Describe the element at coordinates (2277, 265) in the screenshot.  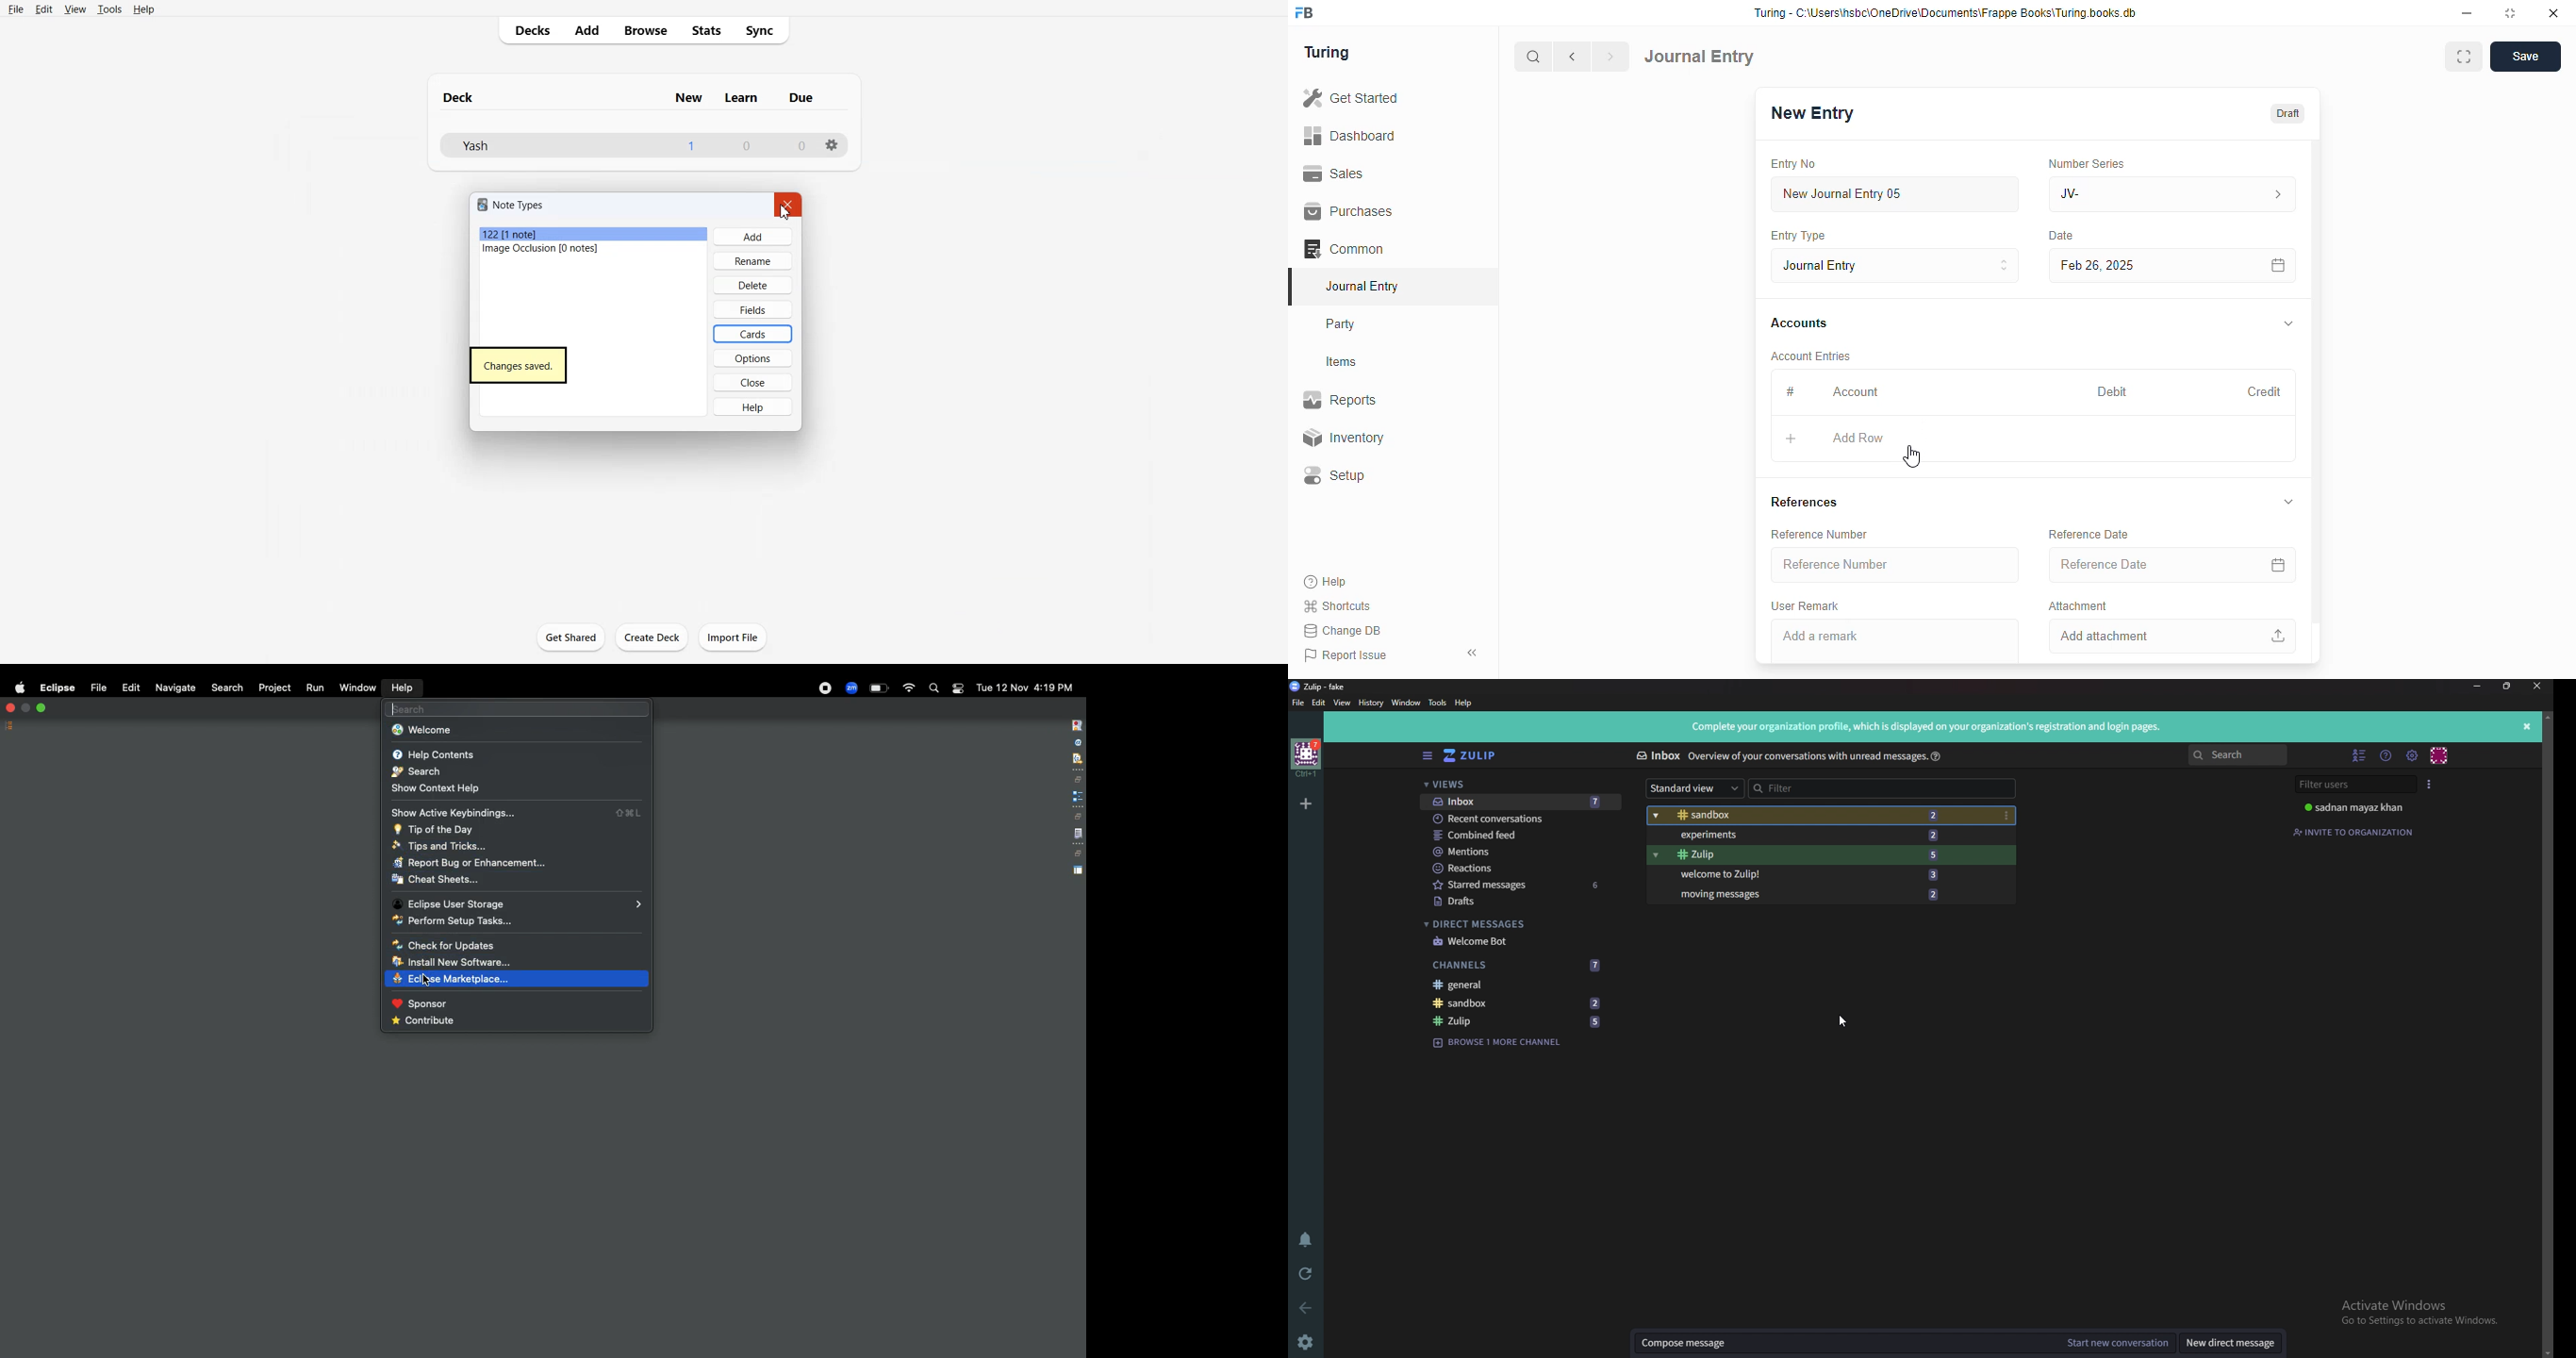
I see `calendar icon` at that location.